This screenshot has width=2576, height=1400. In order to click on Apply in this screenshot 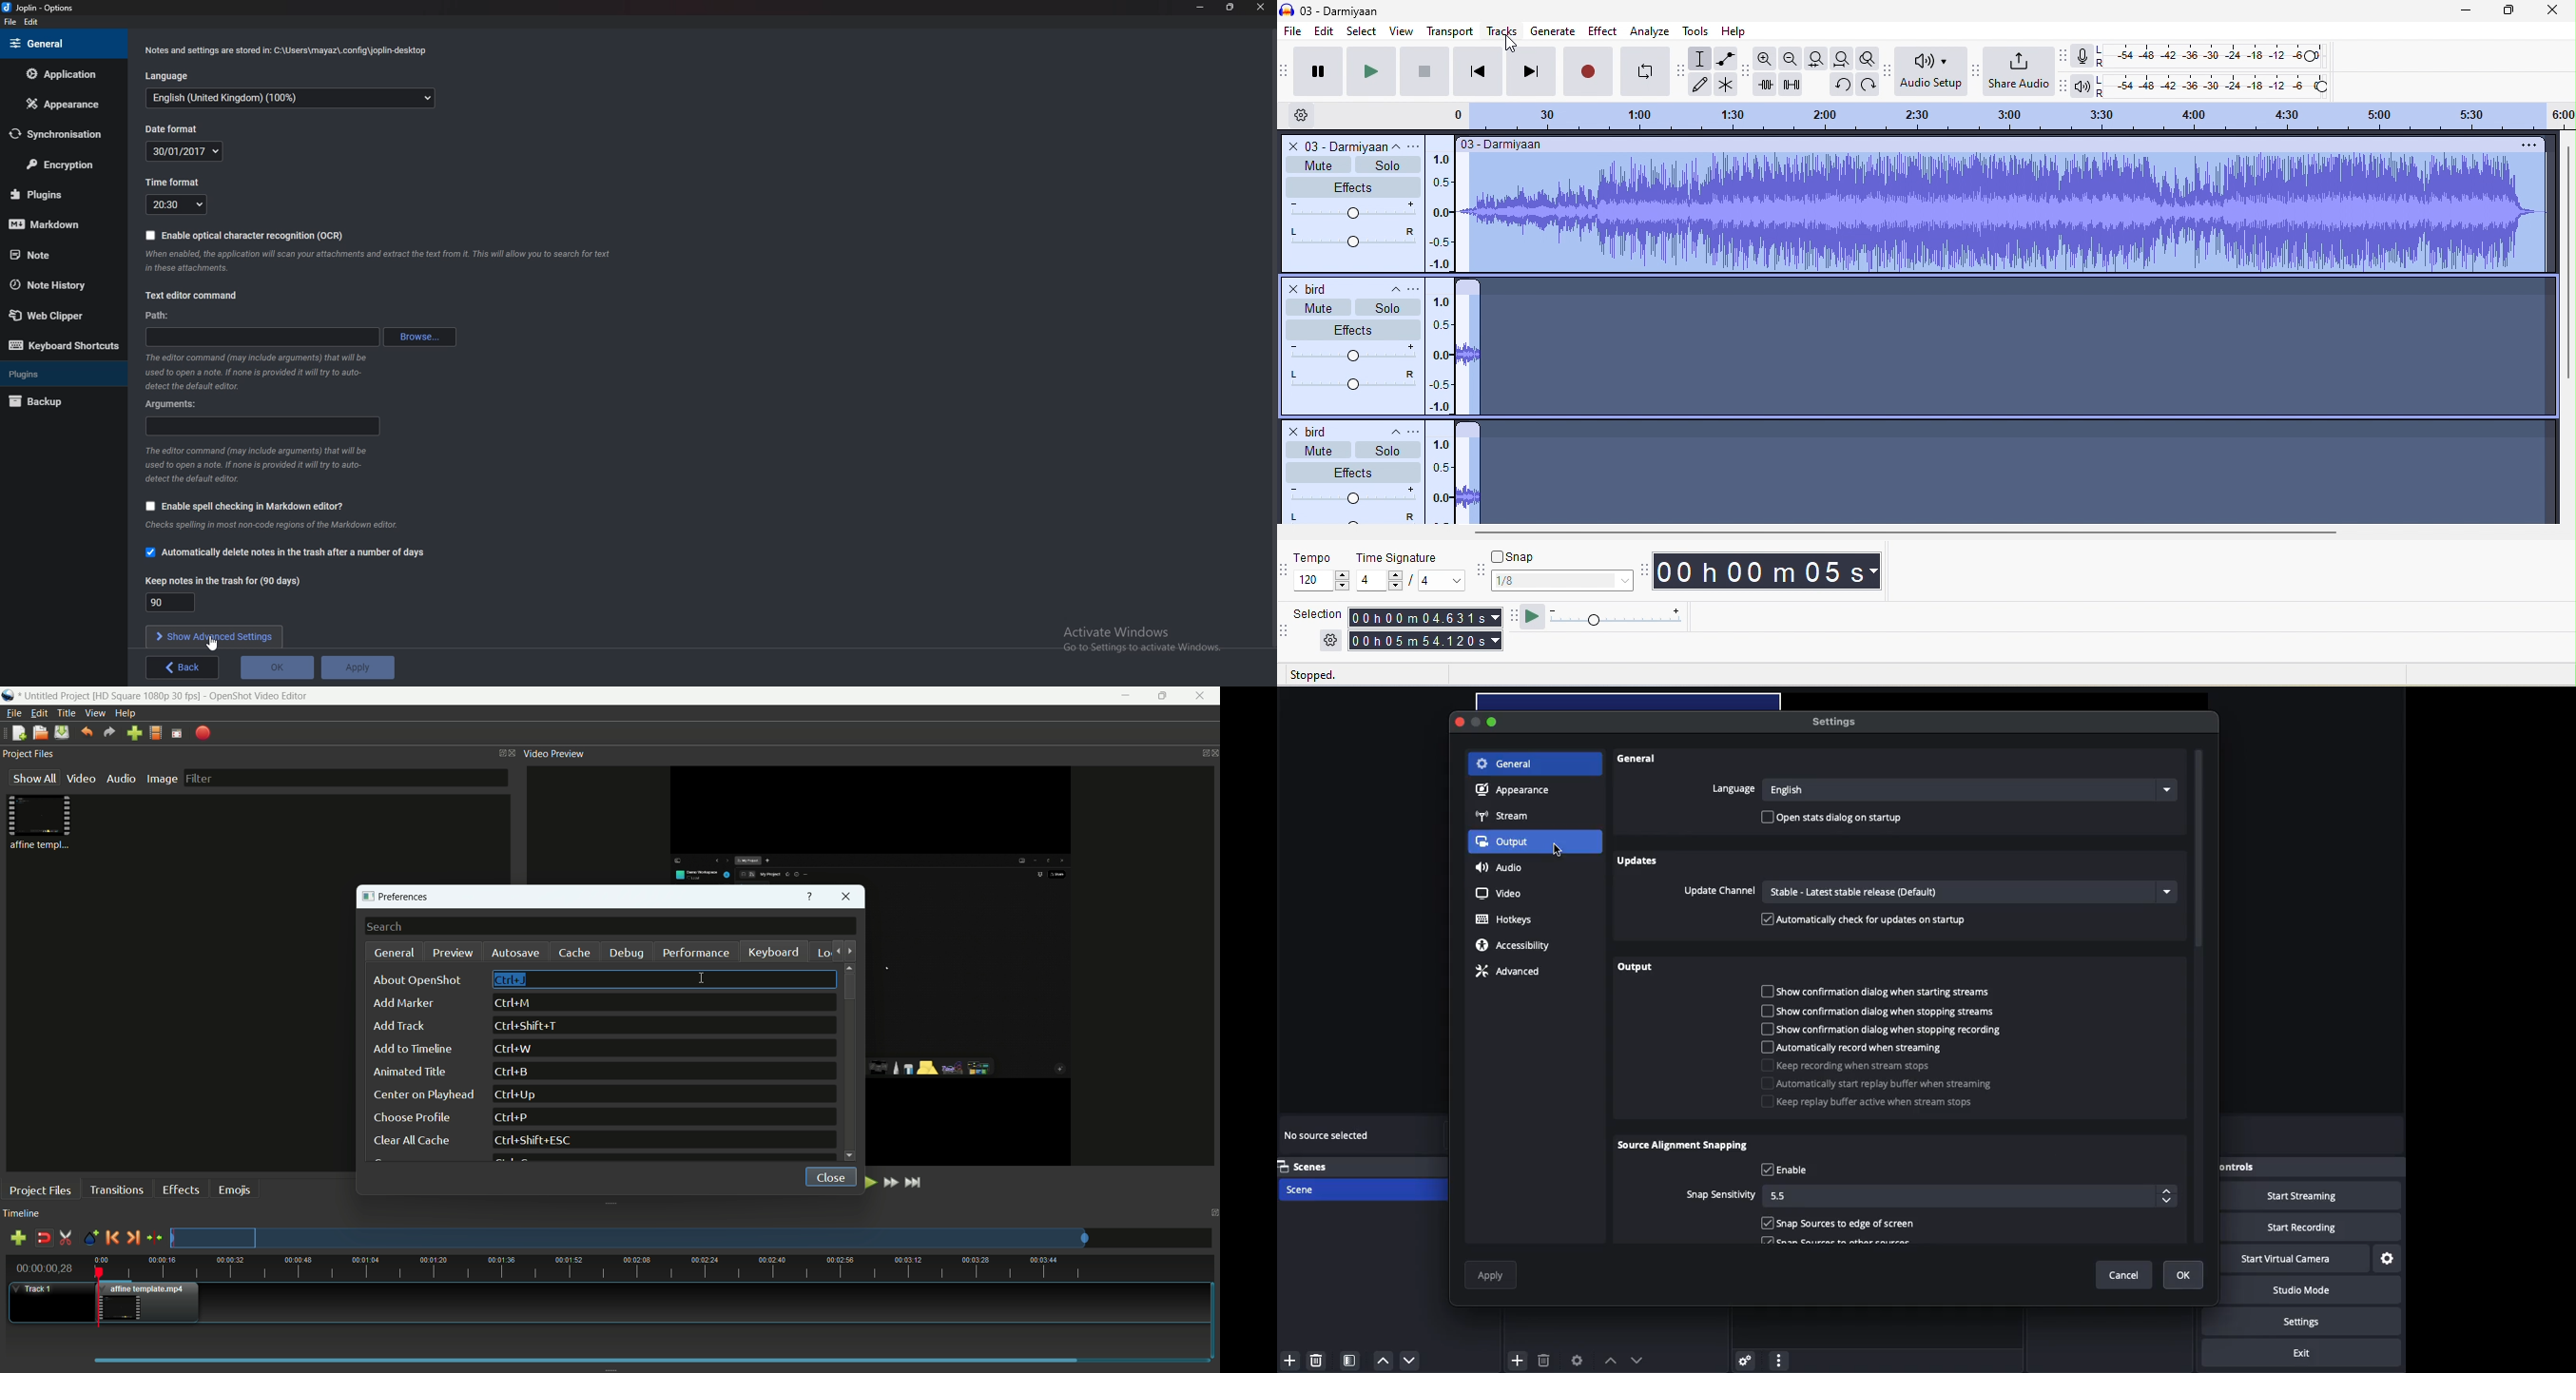, I will do `click(357, 668)`.